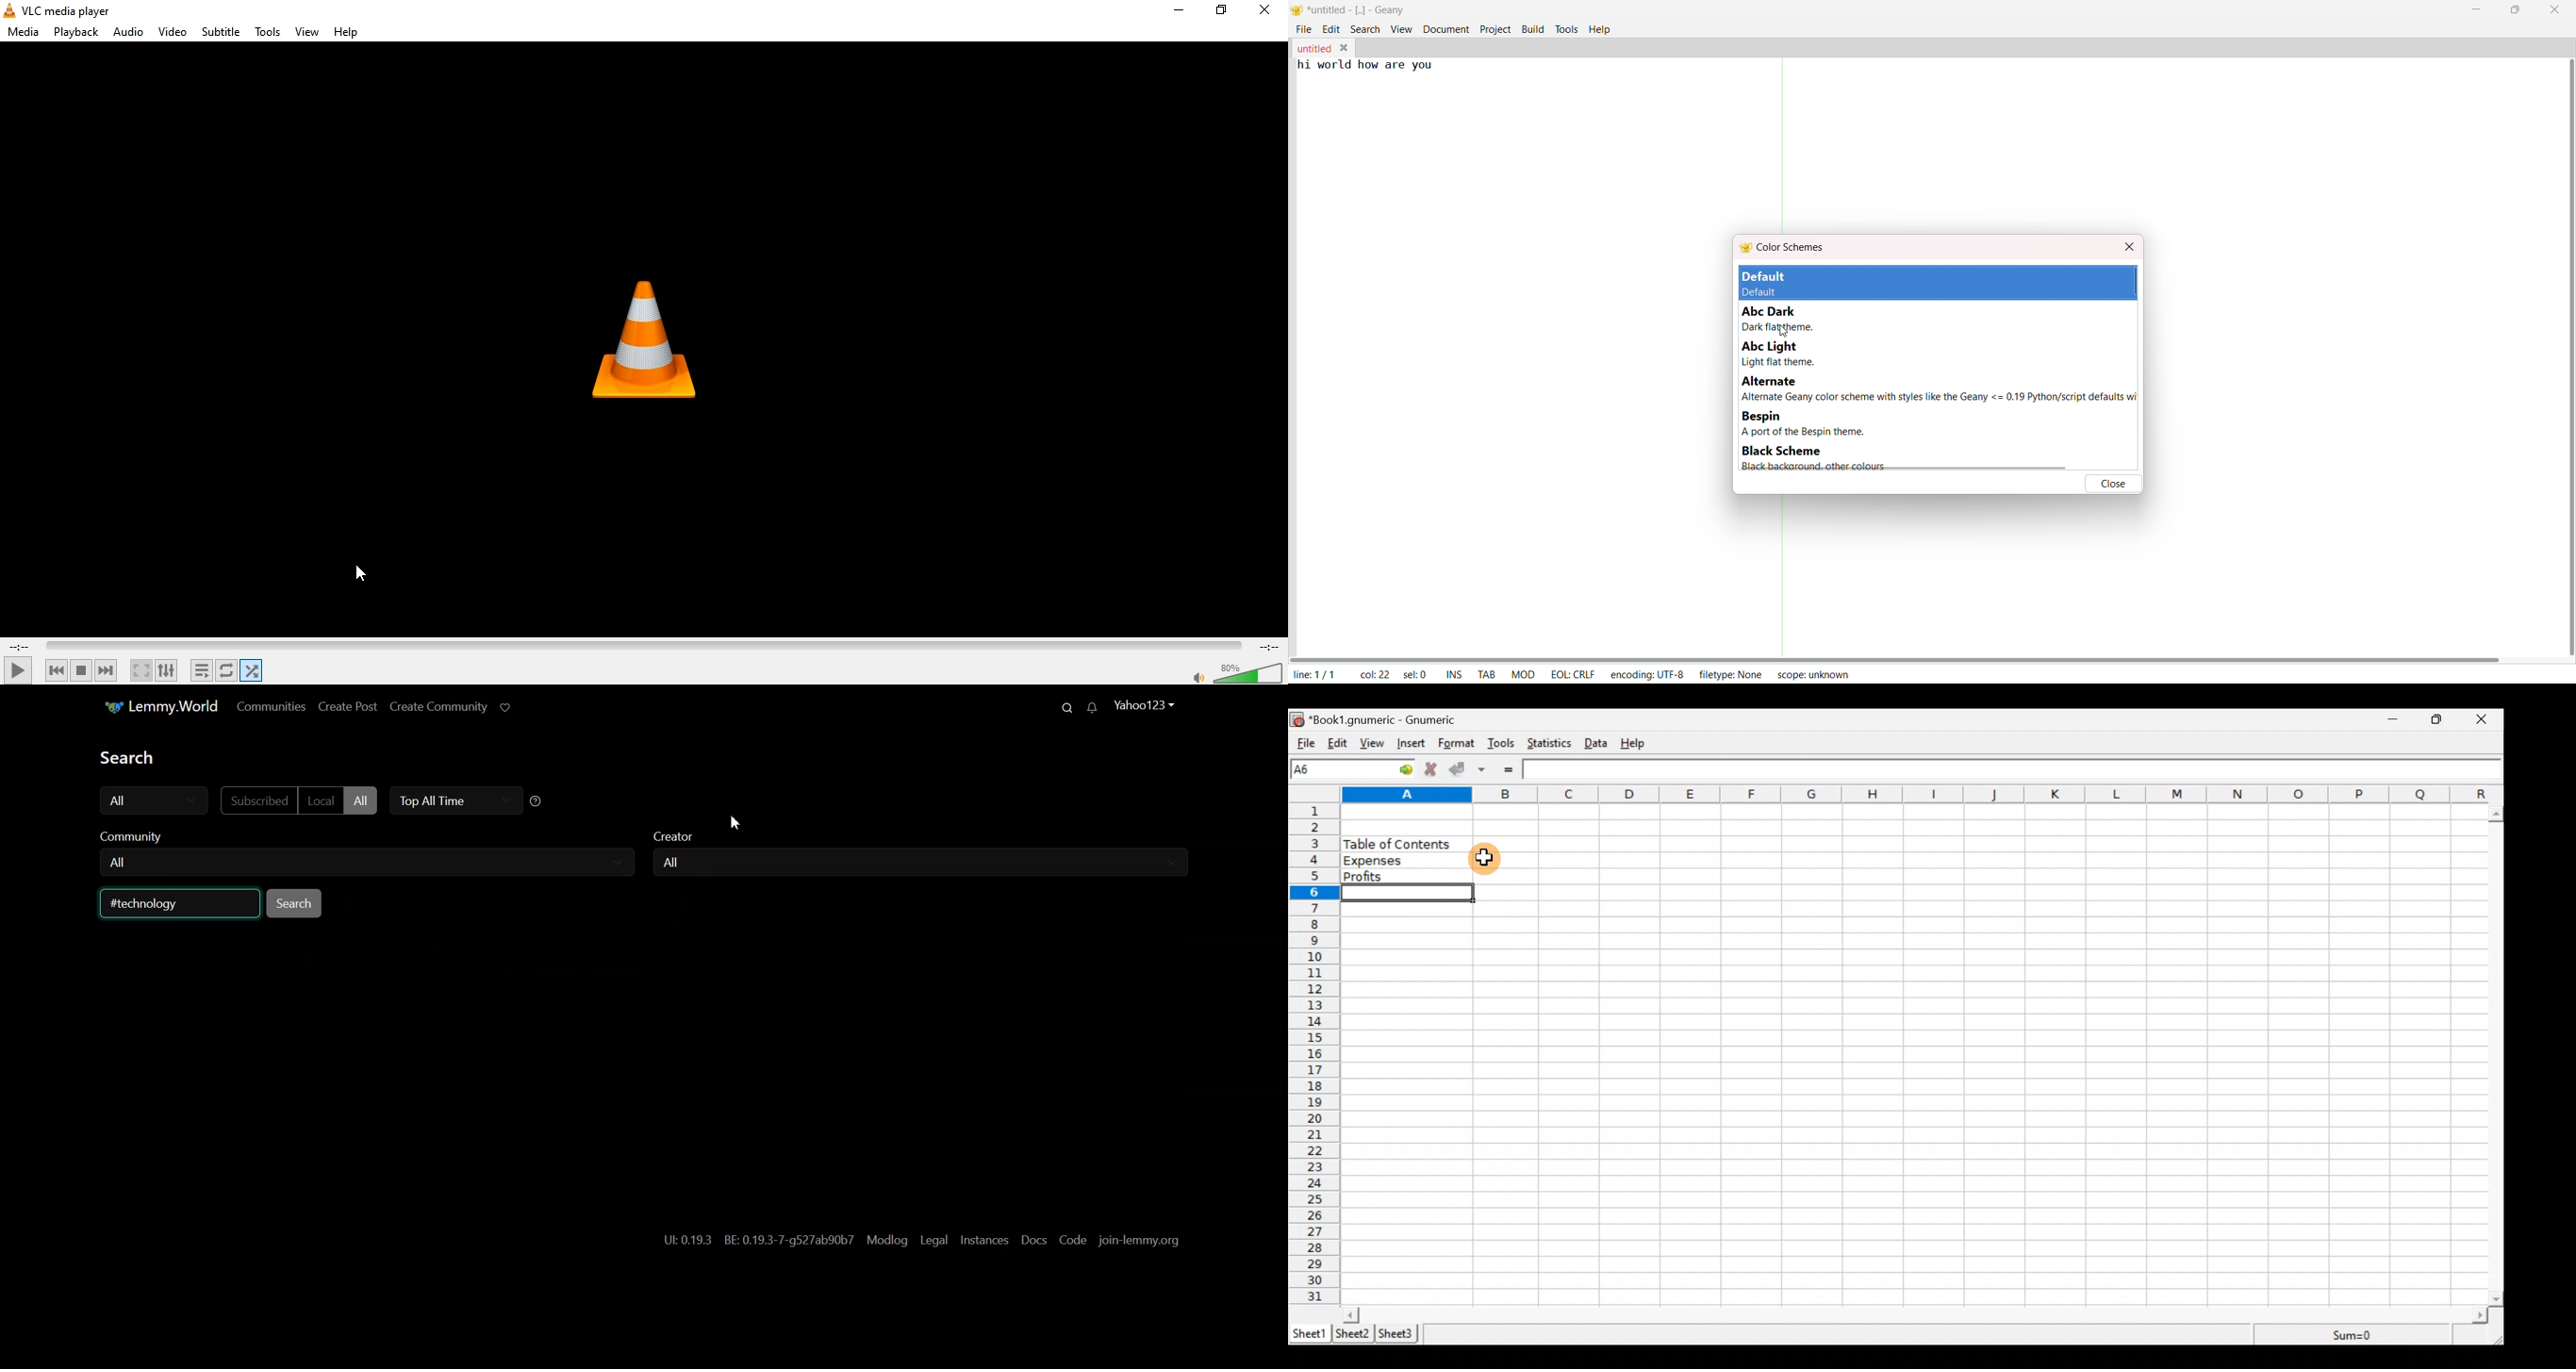 This screenshot has width=2576, height=1372. What do you see at coordinates (361, 801) in the screenshot?
I see `All` at bounding box center [361, 801].